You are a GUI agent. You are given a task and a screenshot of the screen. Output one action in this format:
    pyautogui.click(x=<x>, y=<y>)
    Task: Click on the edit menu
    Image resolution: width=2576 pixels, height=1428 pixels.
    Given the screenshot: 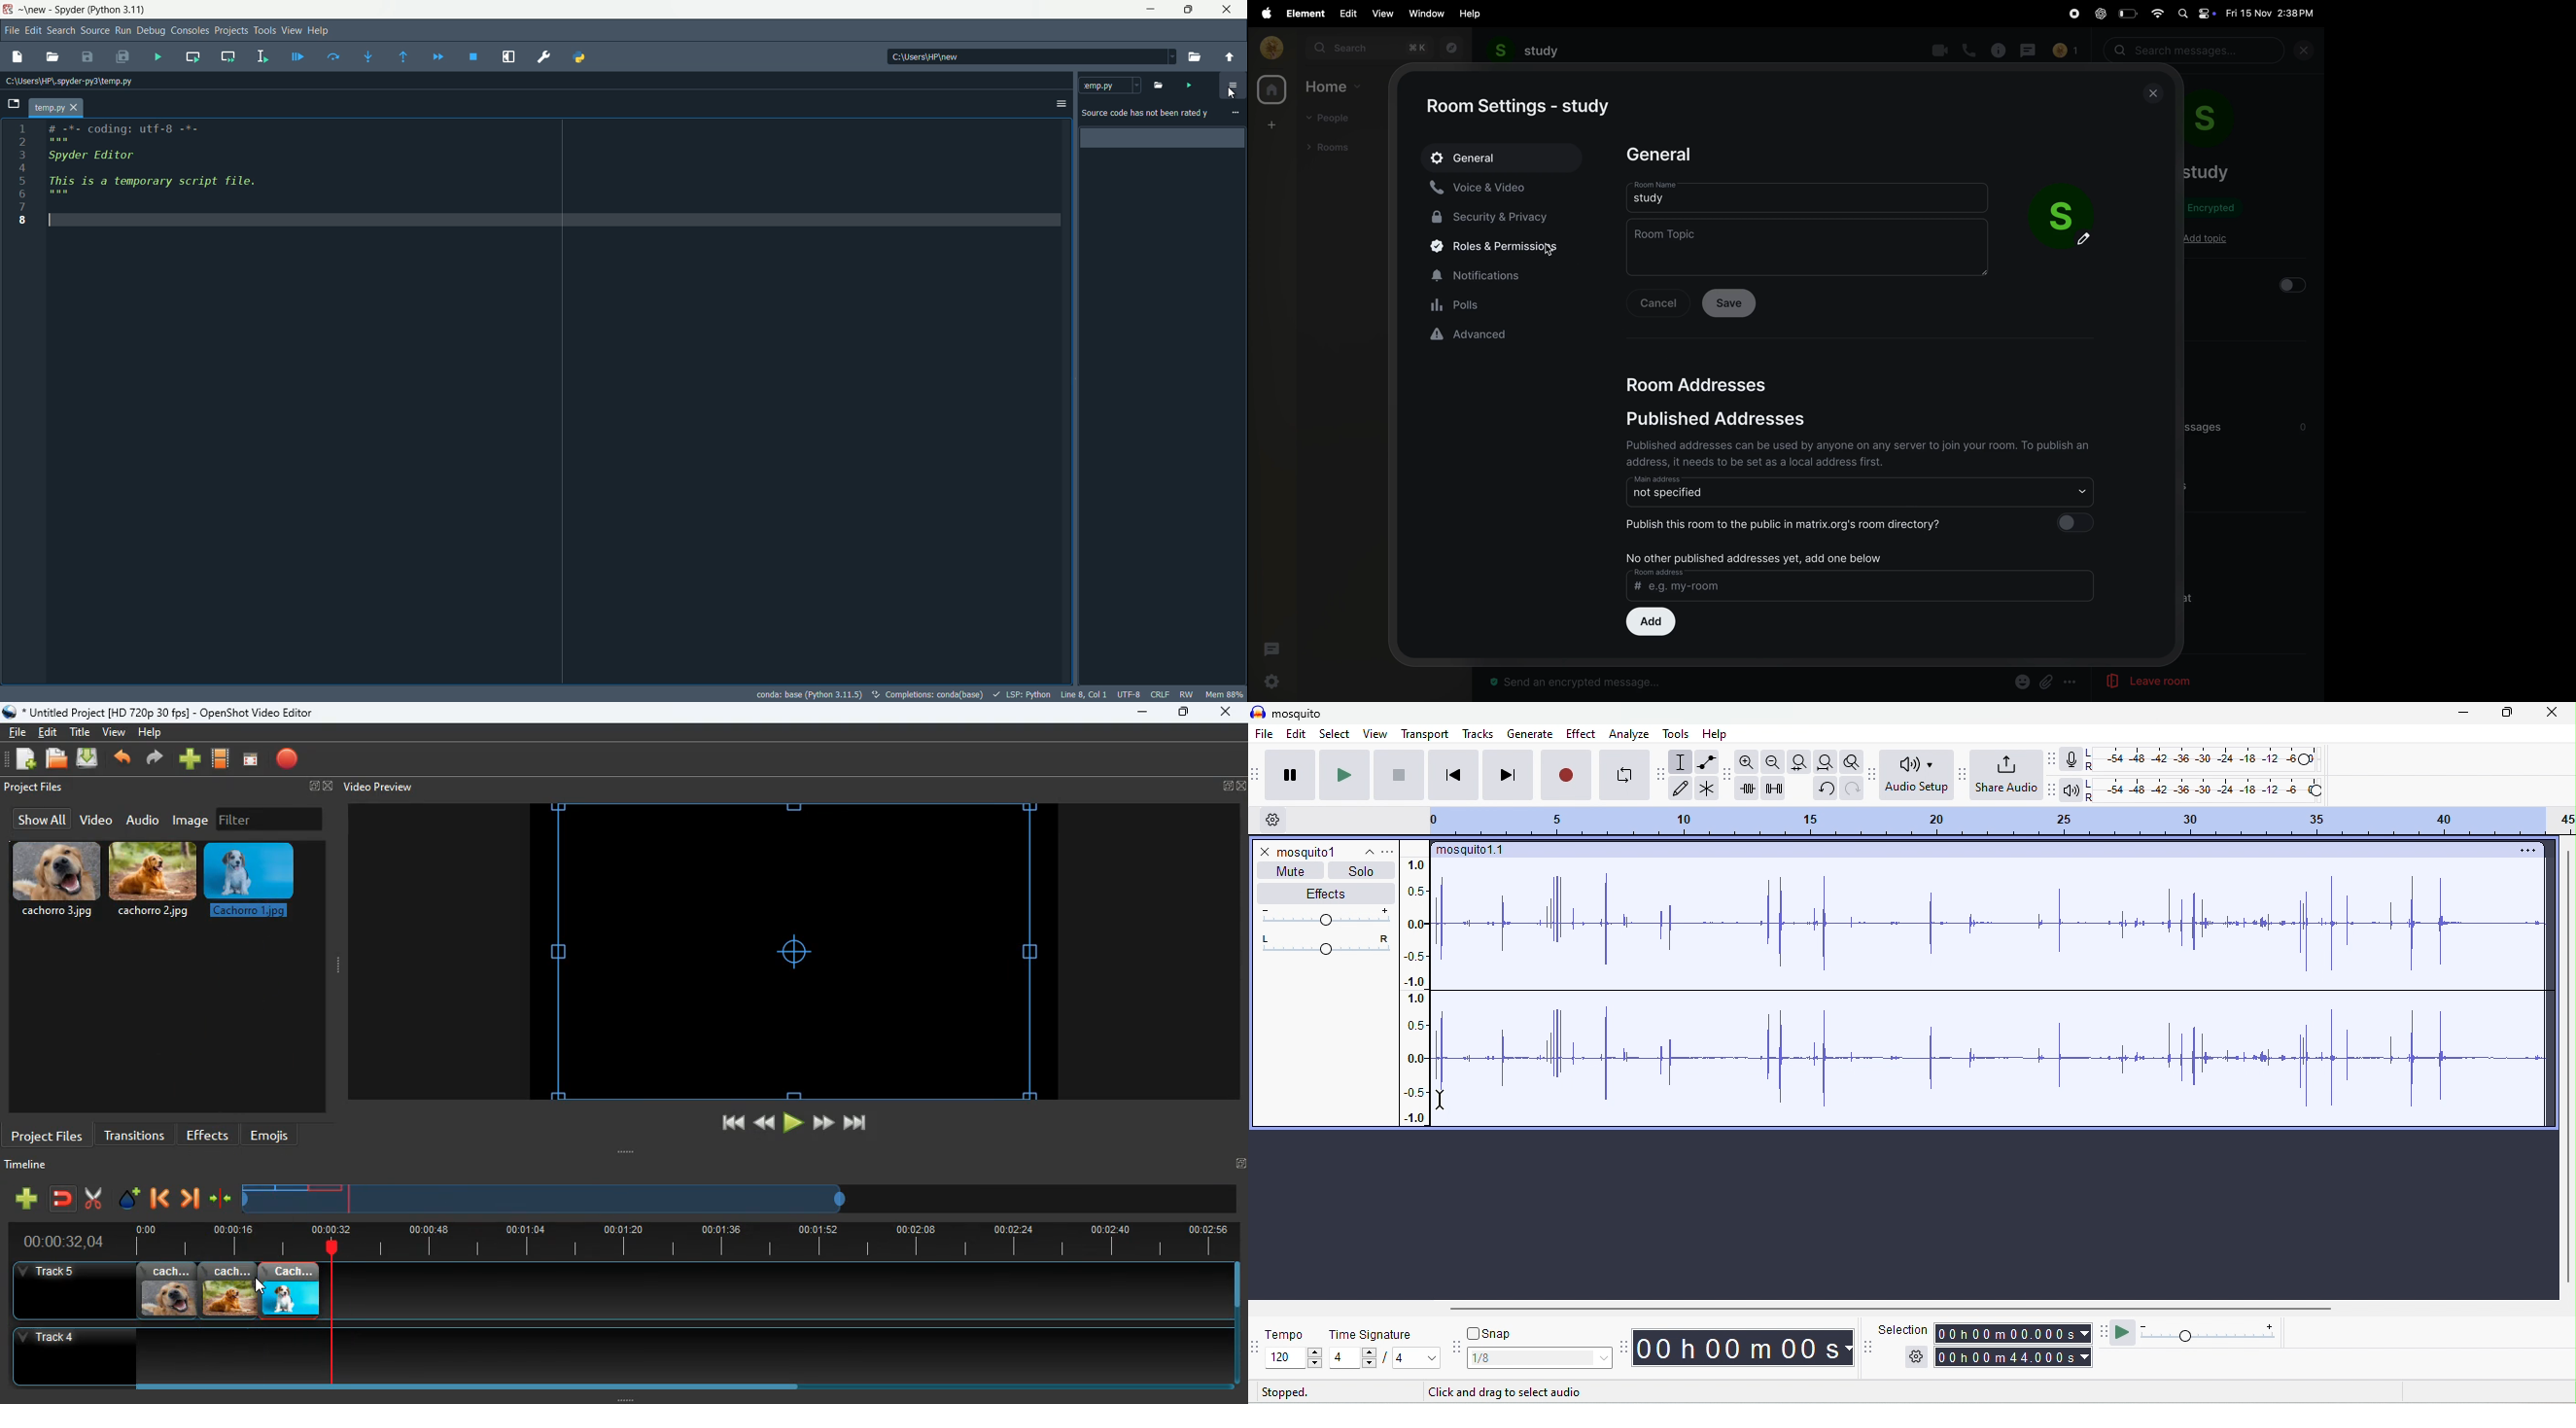 What is the action you would take?
    pyautogui.click(x=34, y=30)
    